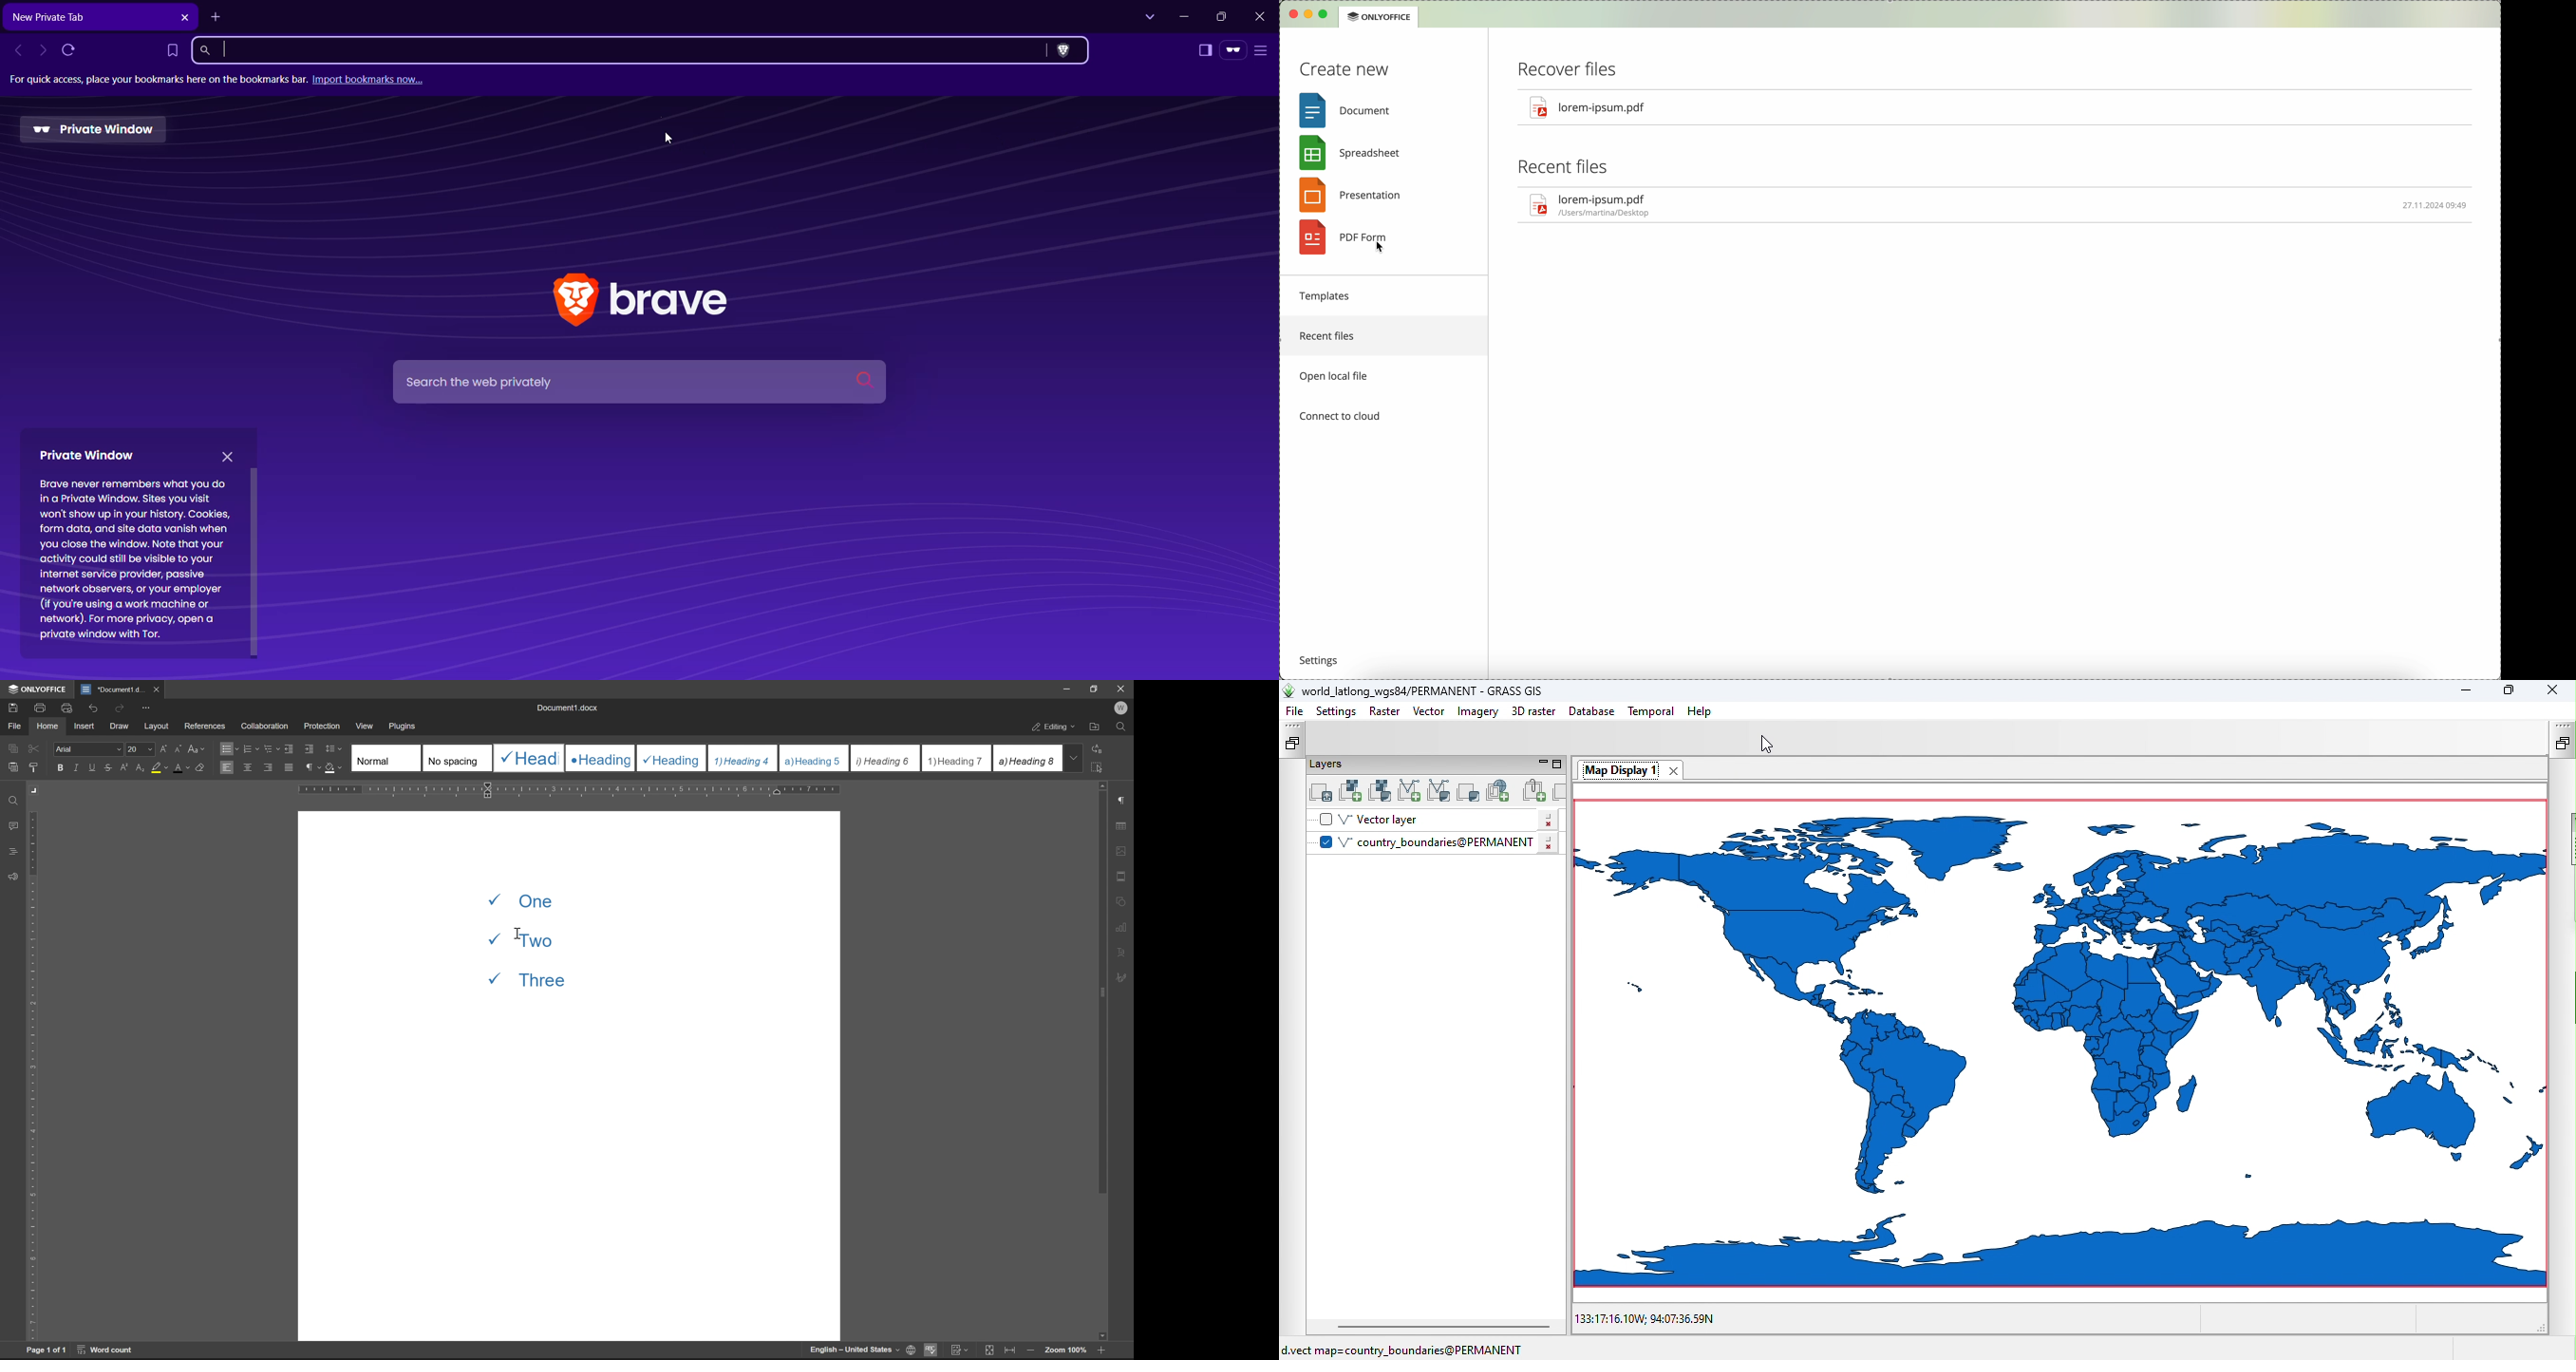  What do you see at coordinates (205, 724) in the screenshot?
I see `references` at bounding box center [205, 724].